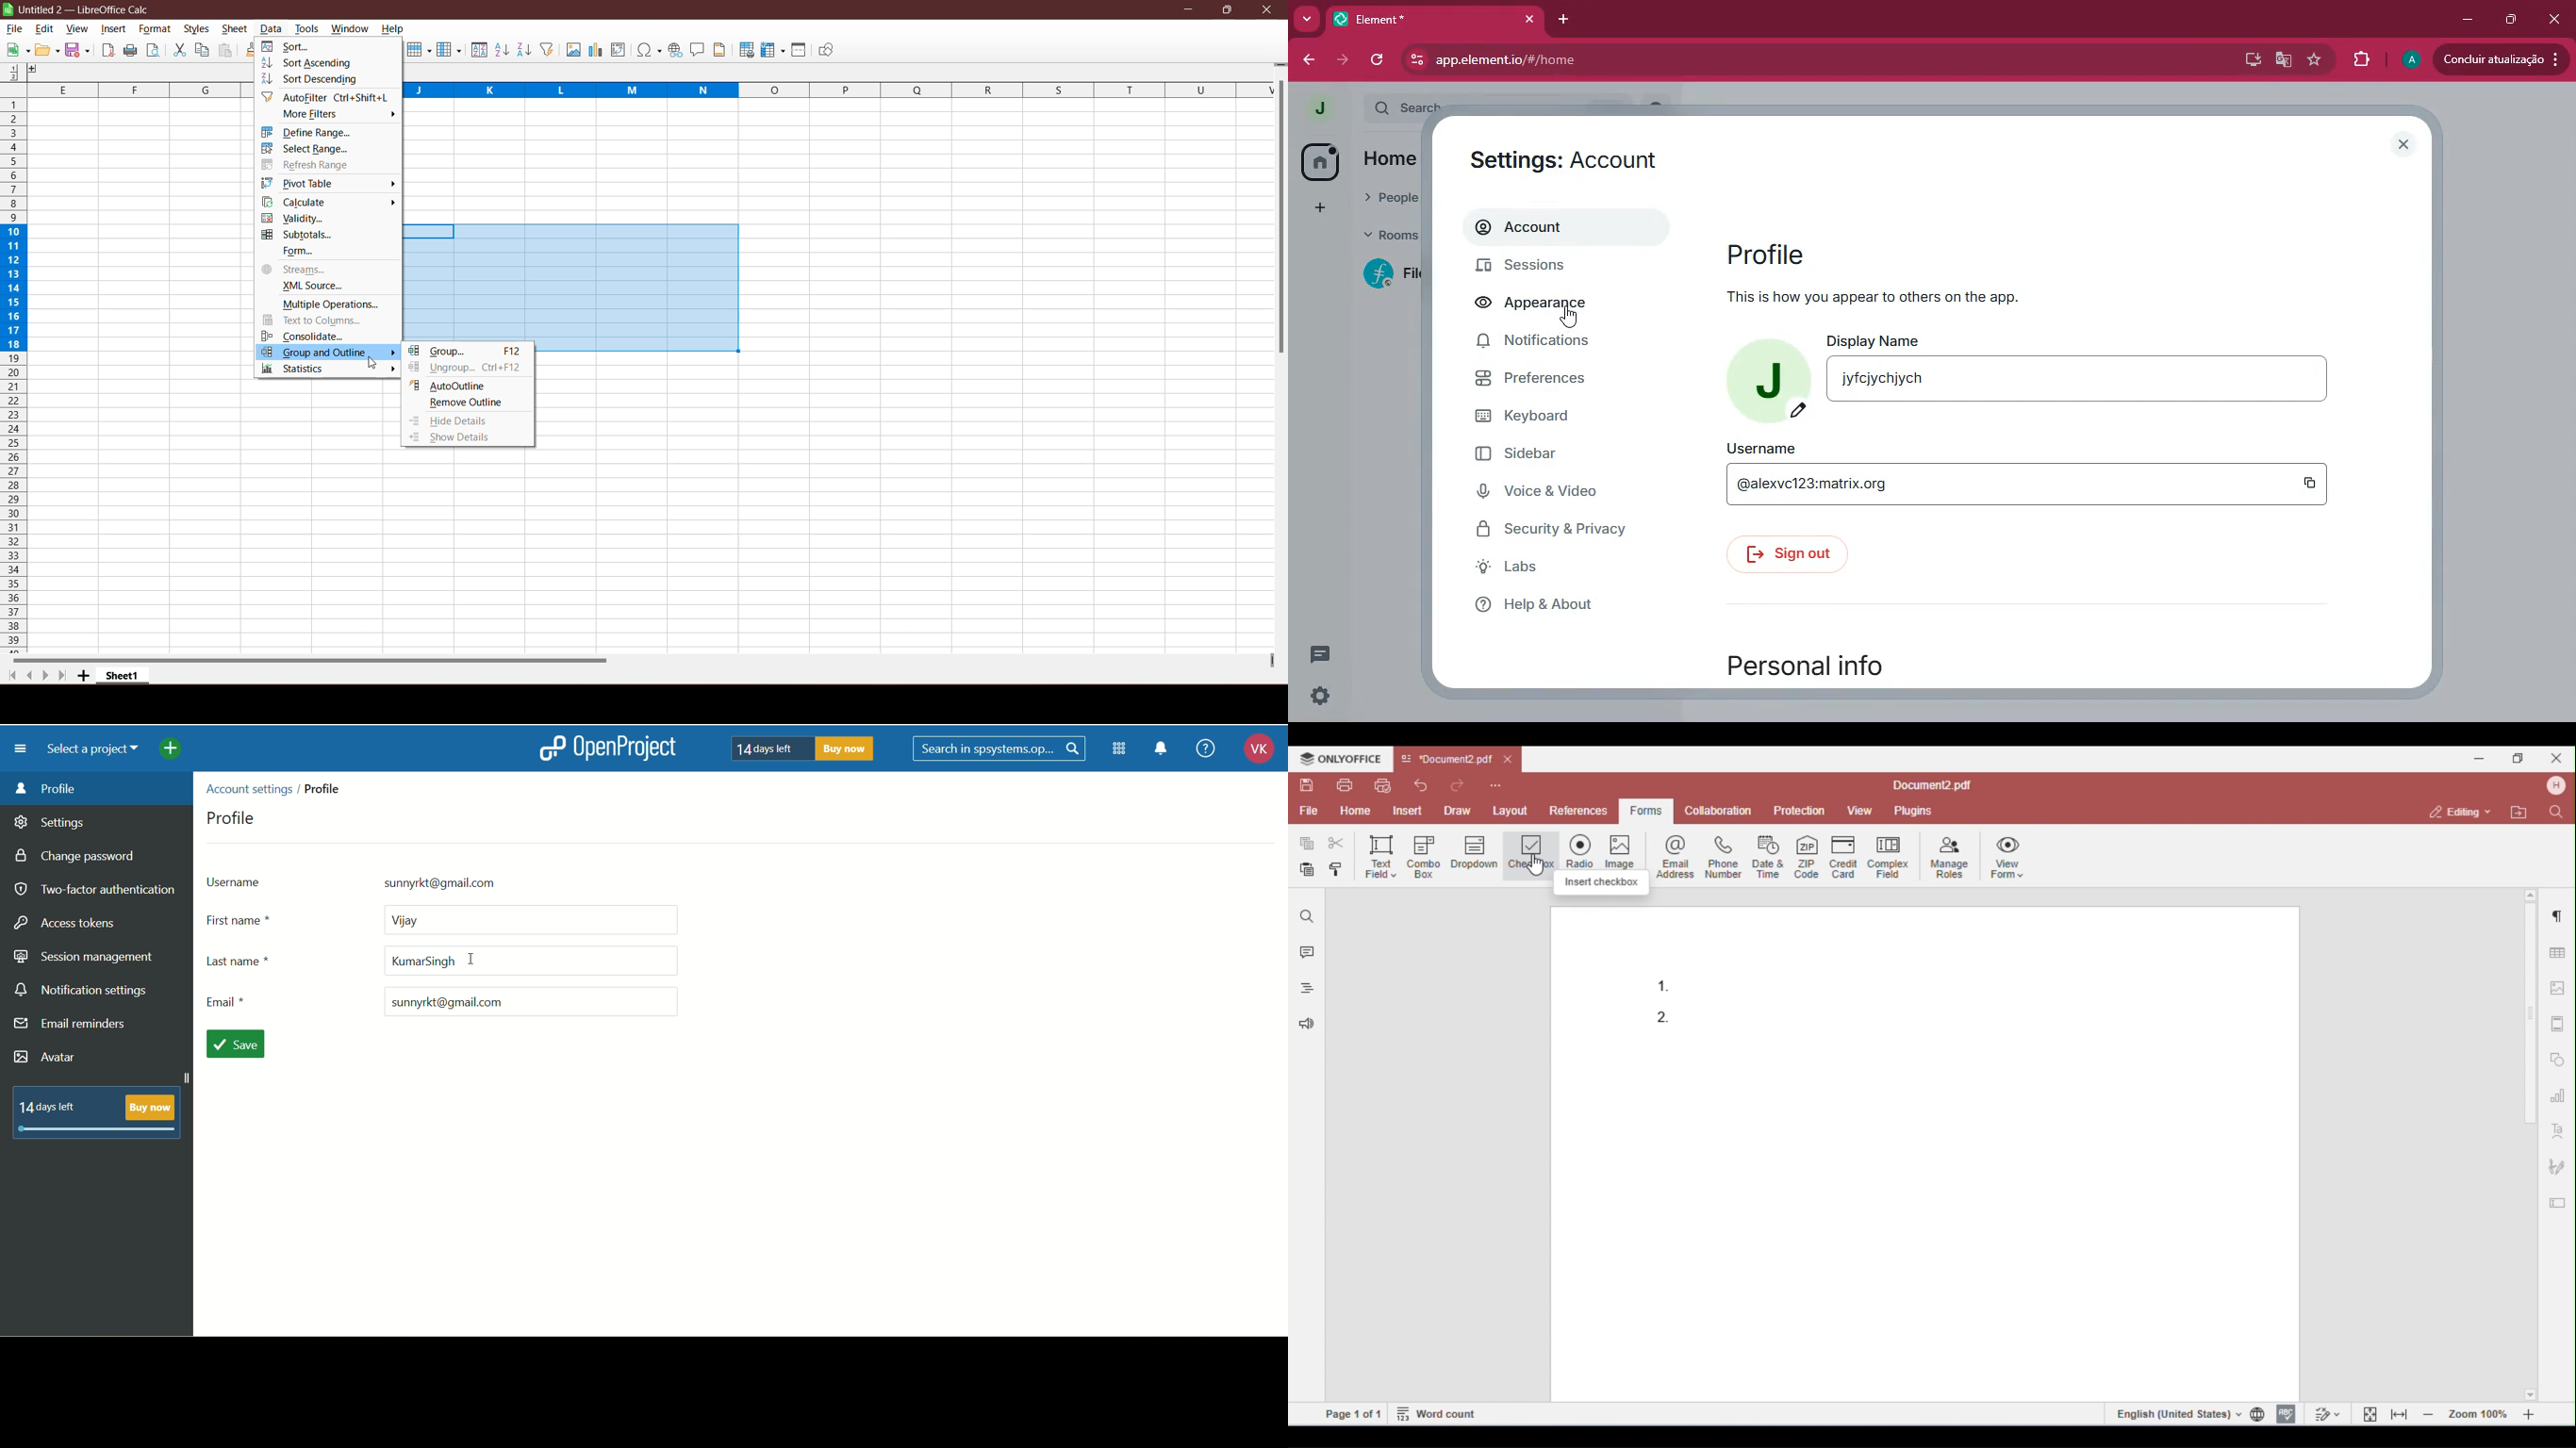 The height and width of the screenshot is (1456, 2576). I want to click on Hide details, so click(451, 422).